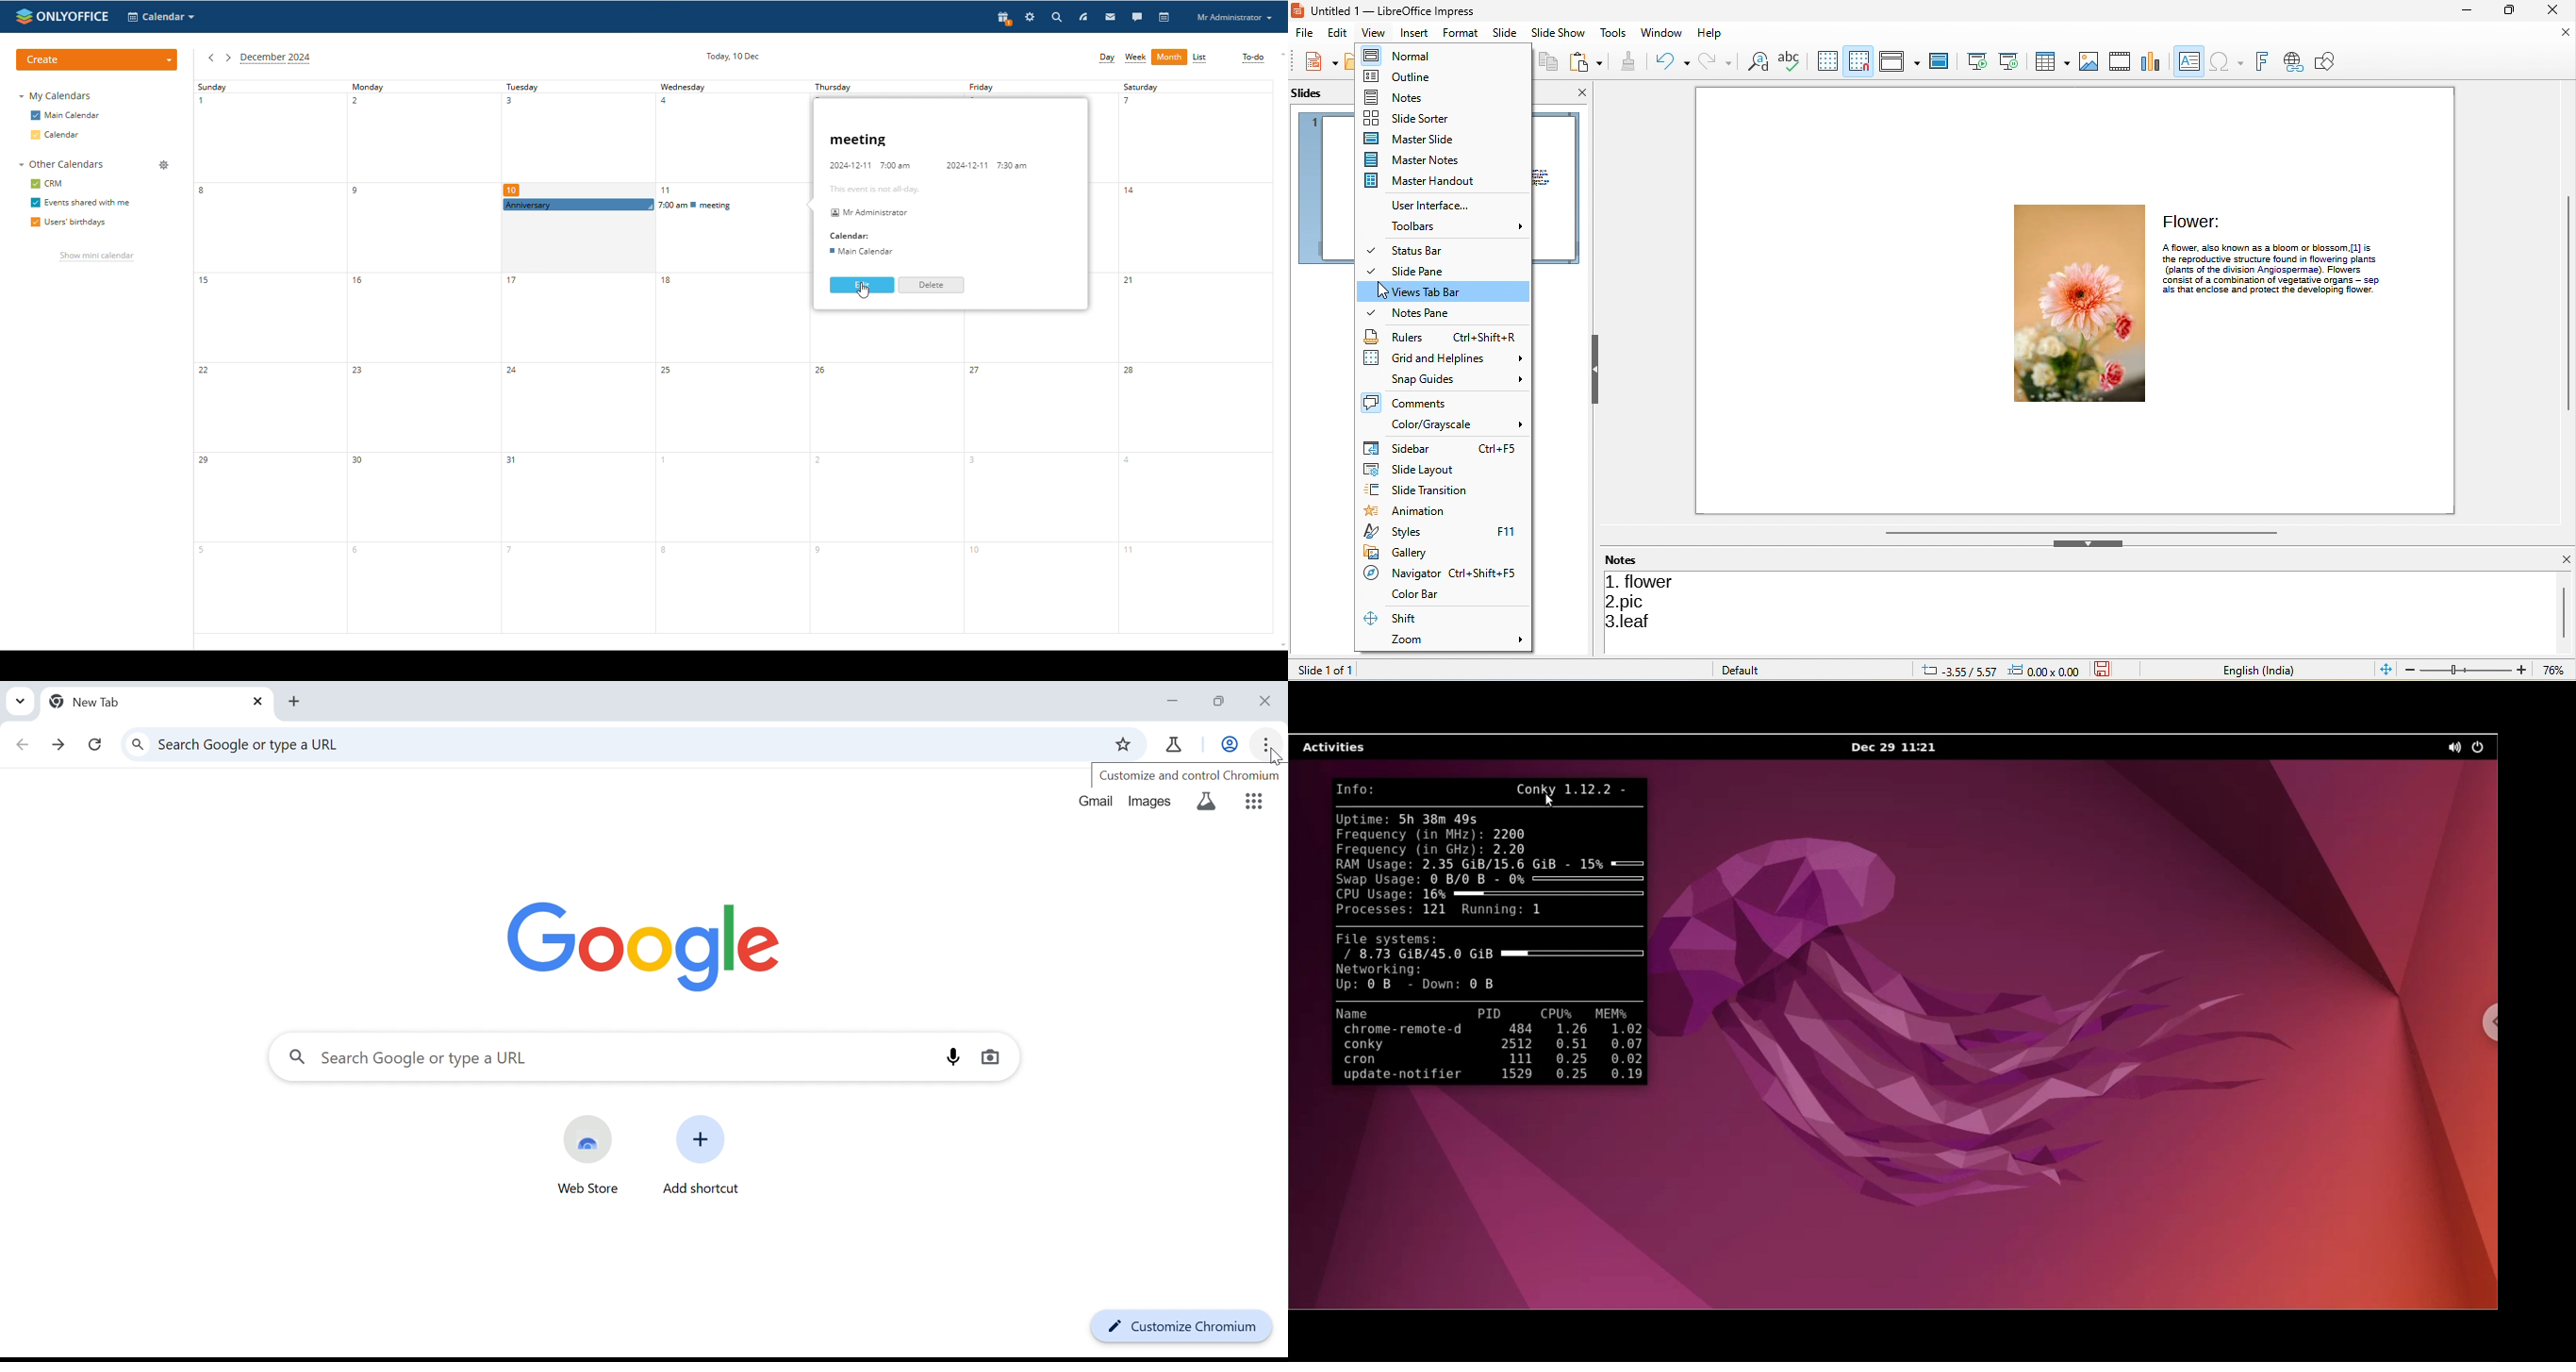  What do you see at coordinates (1426, 469) in the screenshot?
I see `slide layout` at bounding box center [1426, 469].